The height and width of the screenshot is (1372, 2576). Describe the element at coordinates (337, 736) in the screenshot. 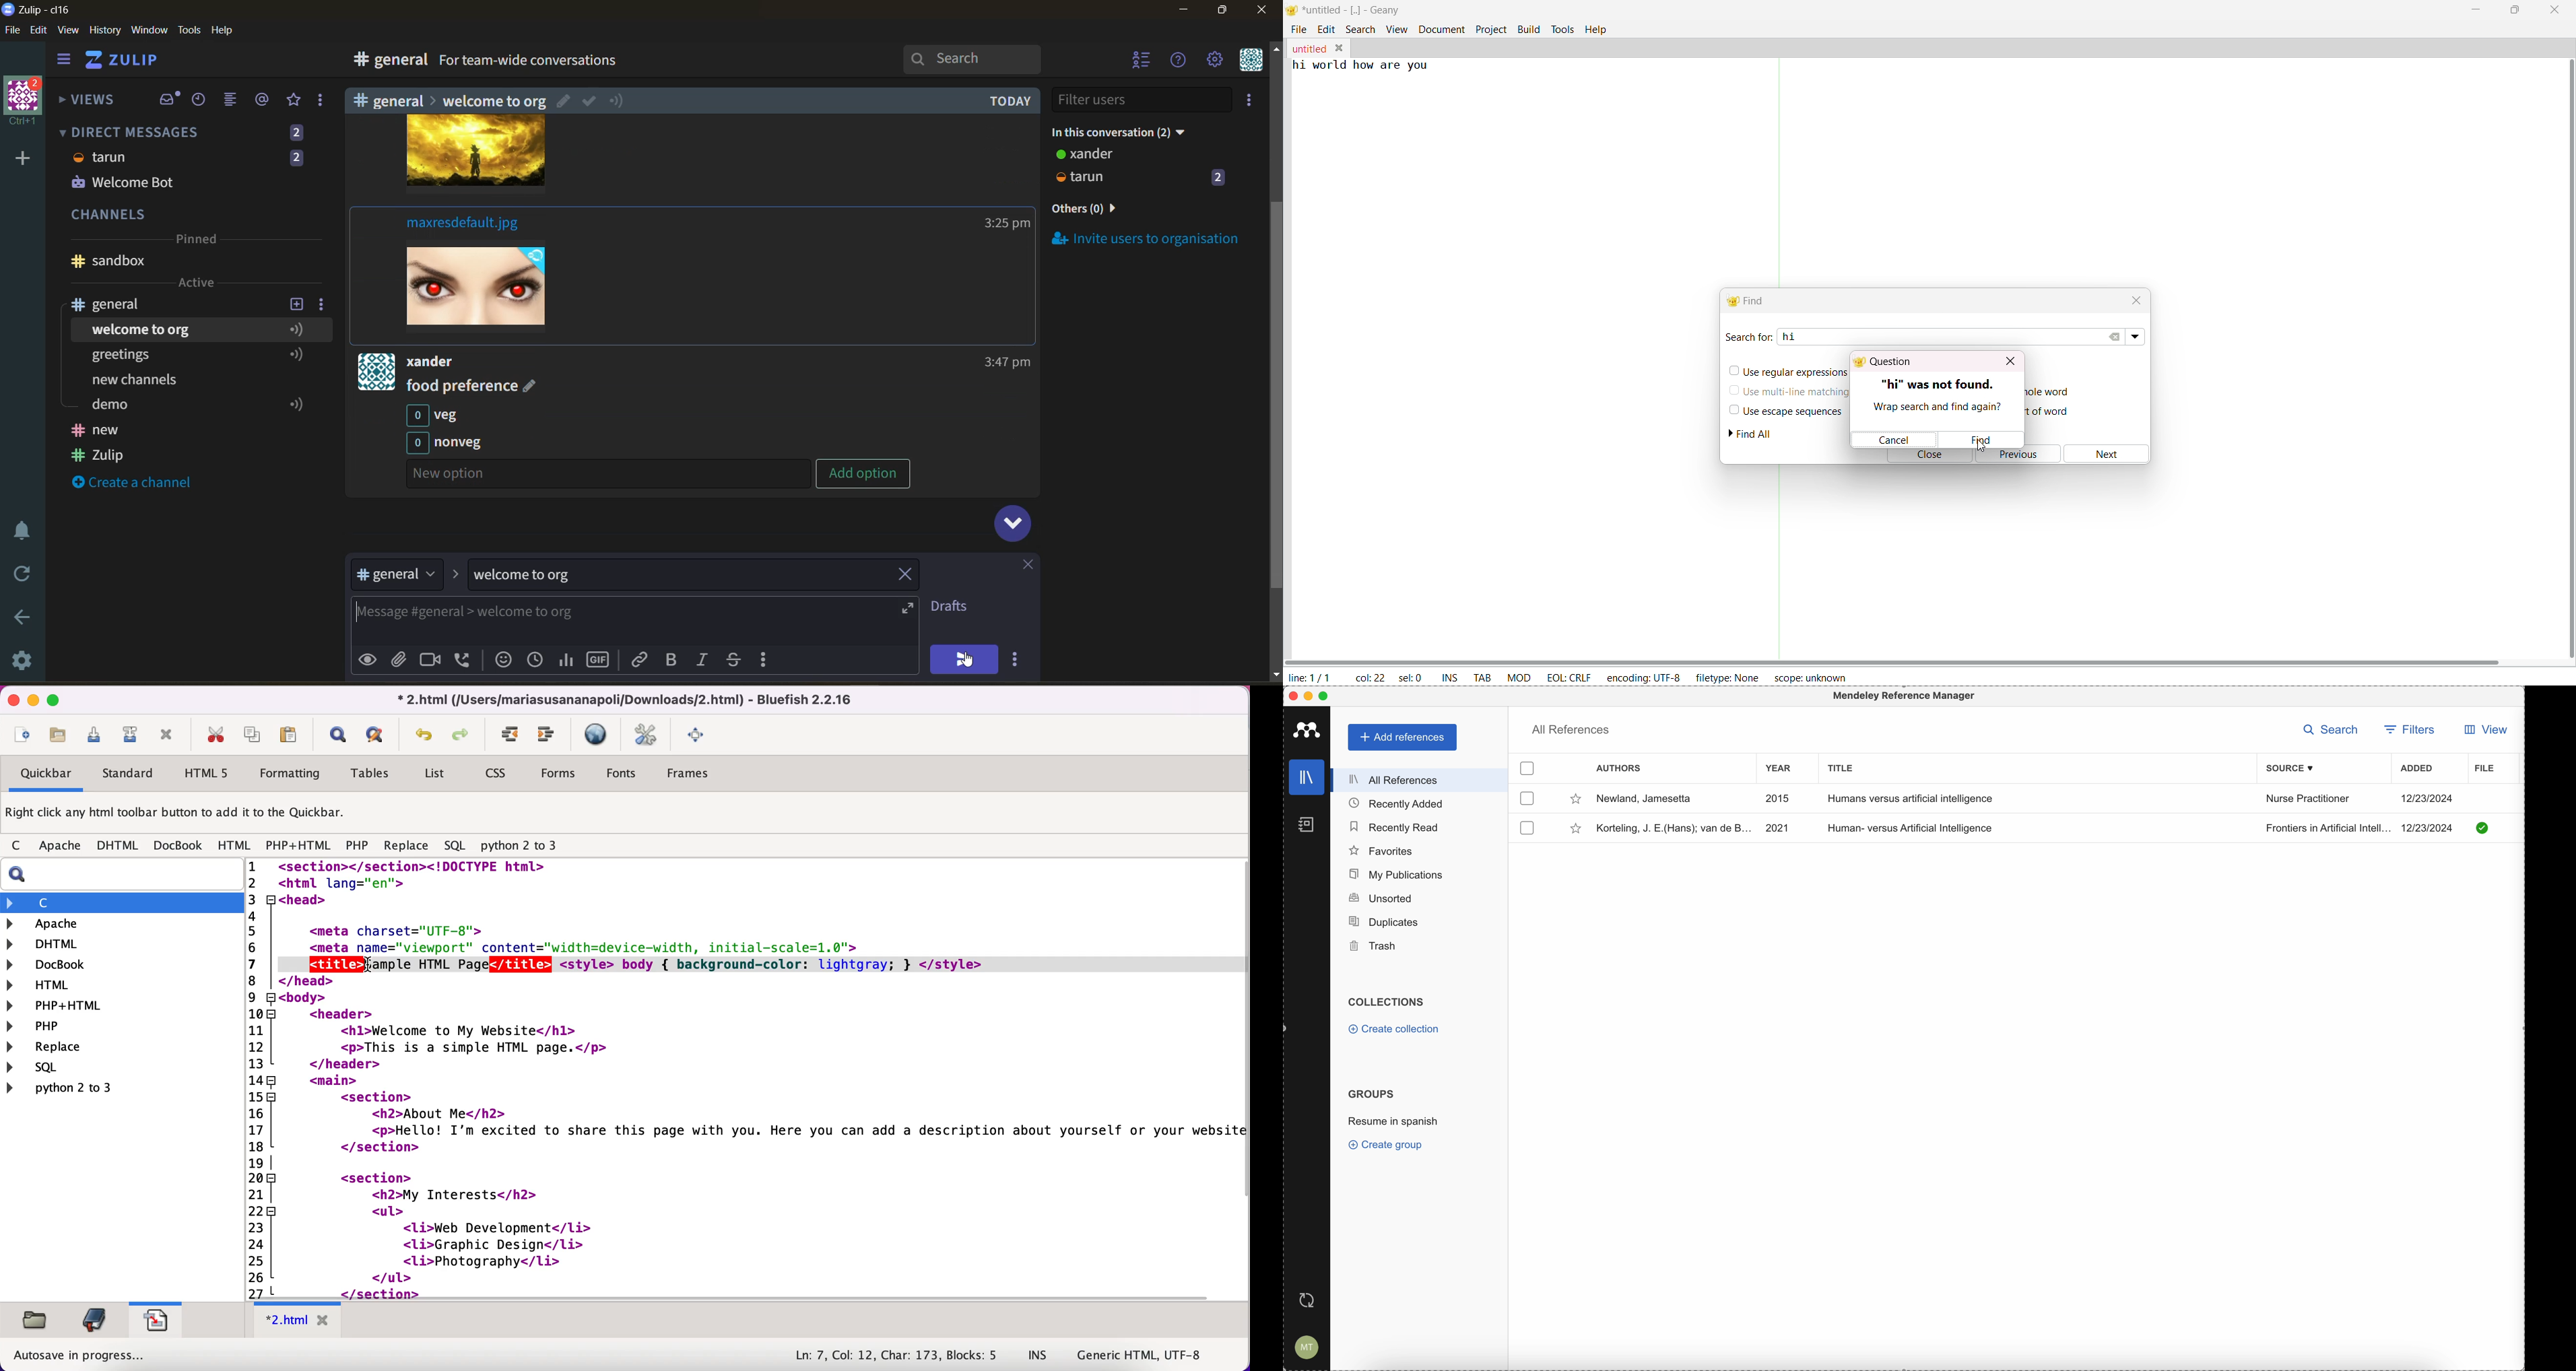

I see `show find bar` at that location.